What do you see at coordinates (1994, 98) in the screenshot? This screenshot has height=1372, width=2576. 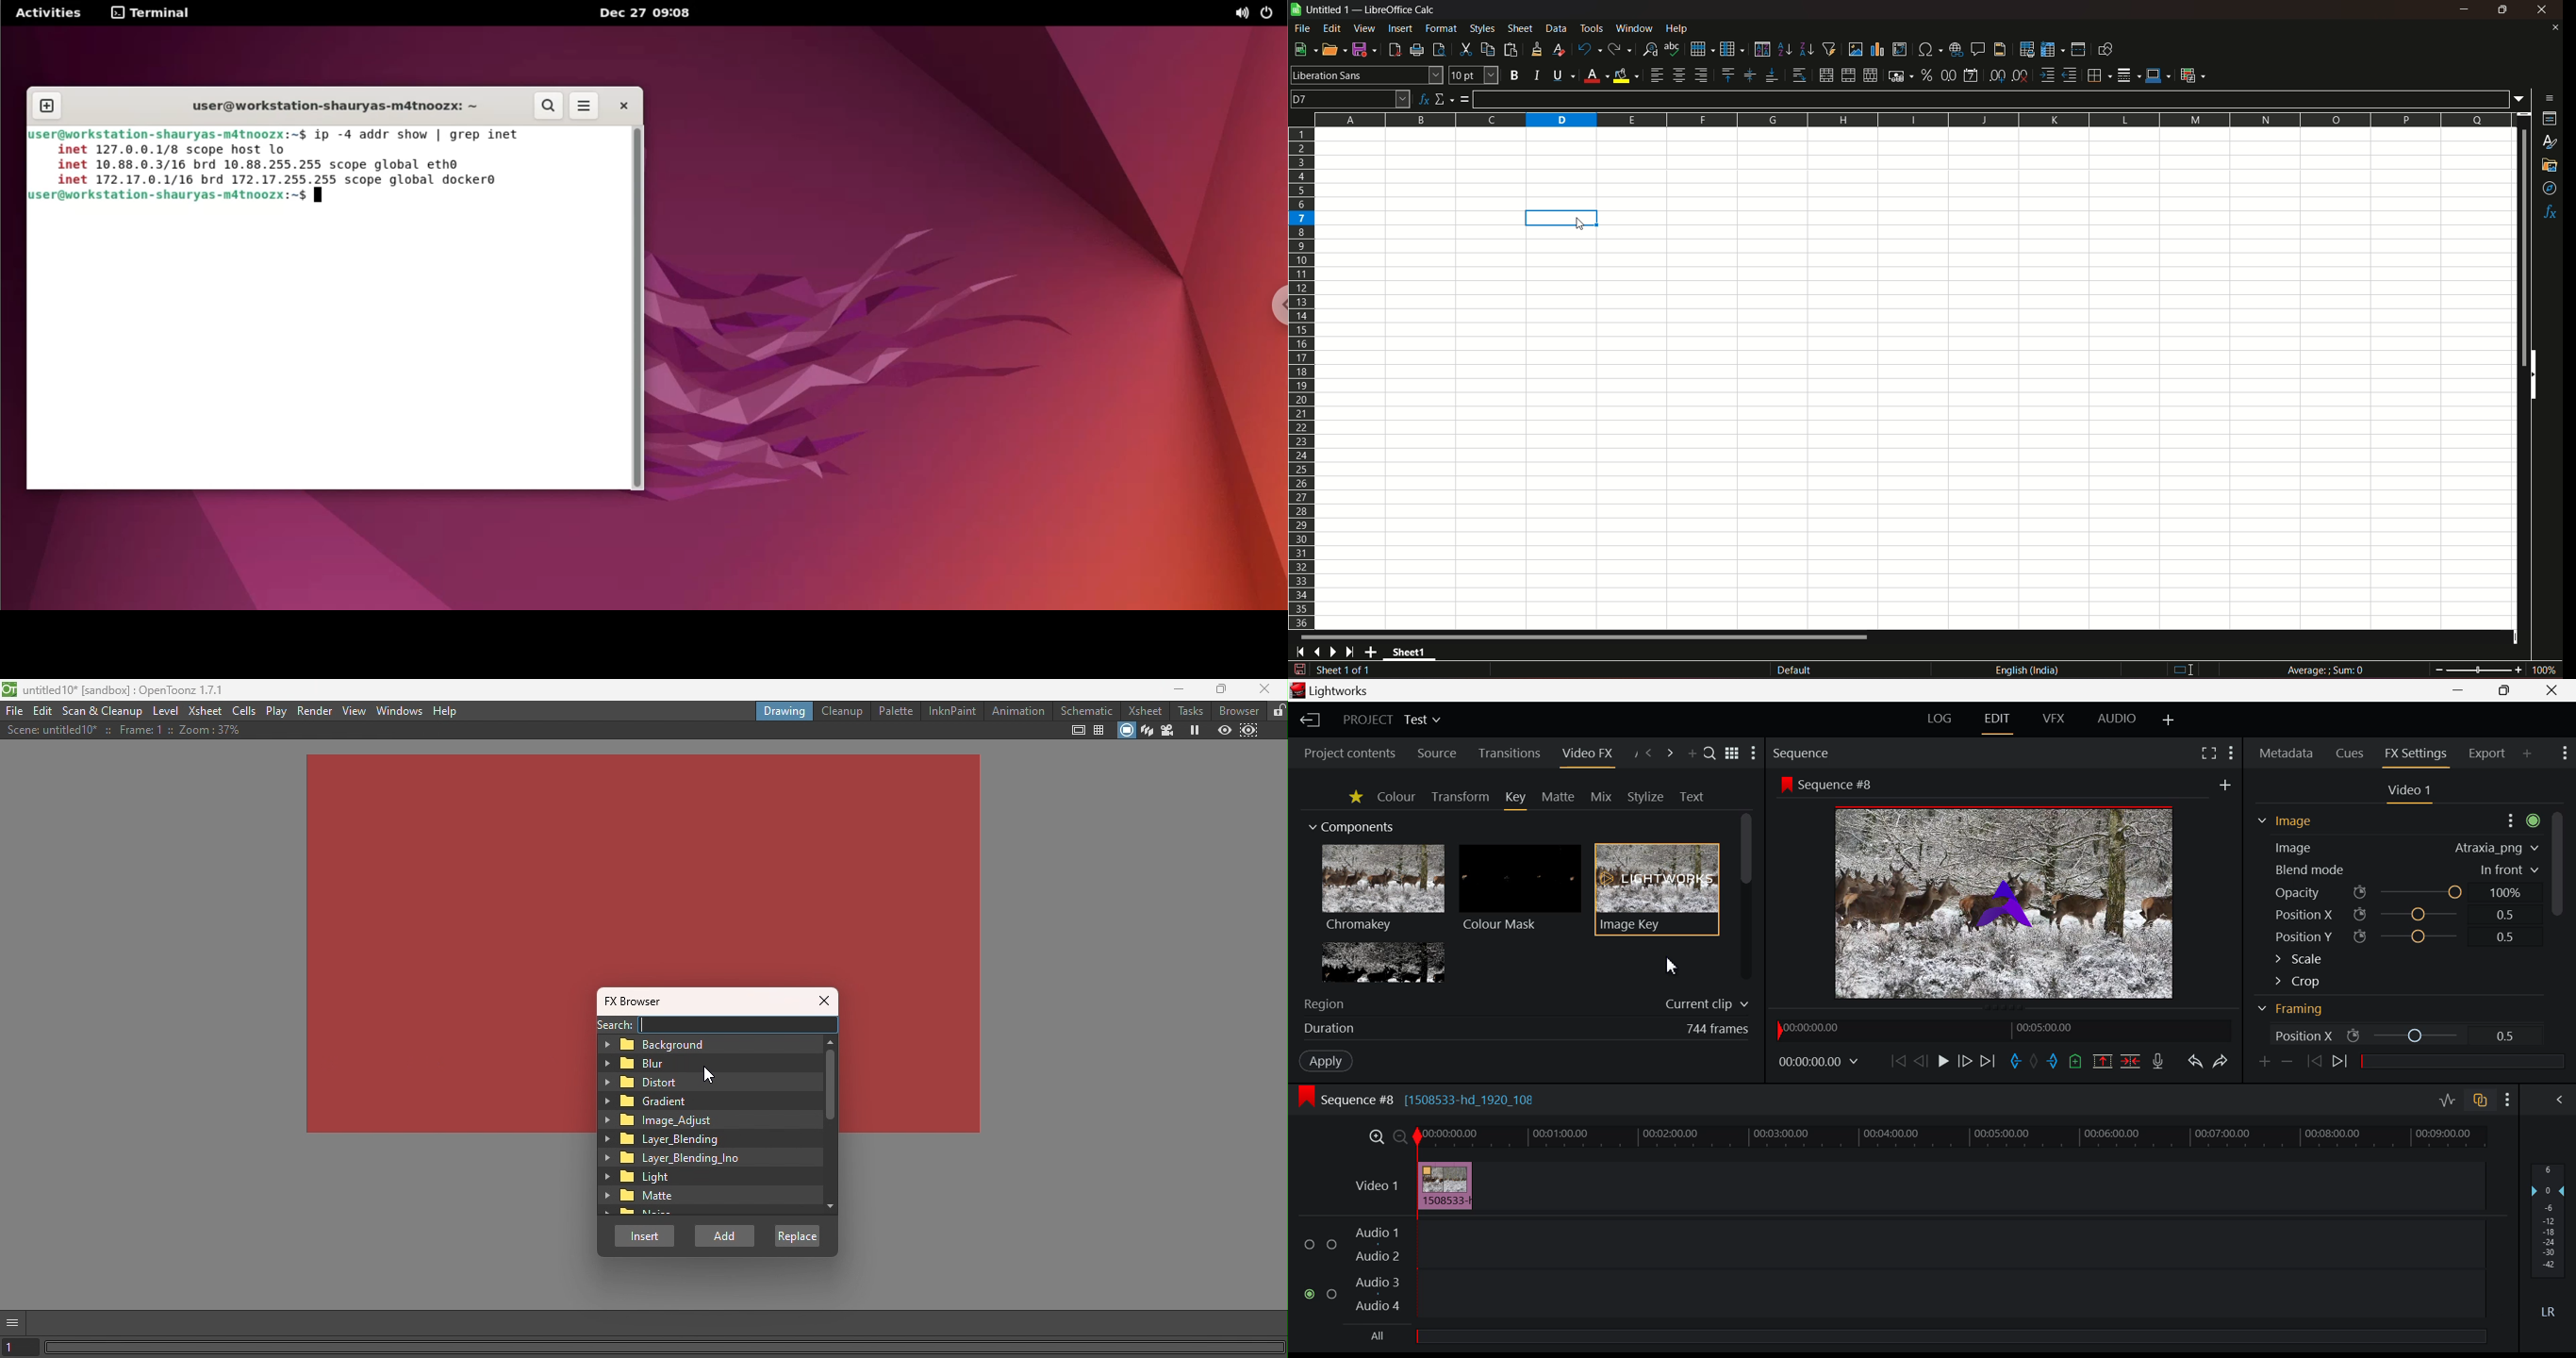 I see `input line` at bounding box center [1994, 98].